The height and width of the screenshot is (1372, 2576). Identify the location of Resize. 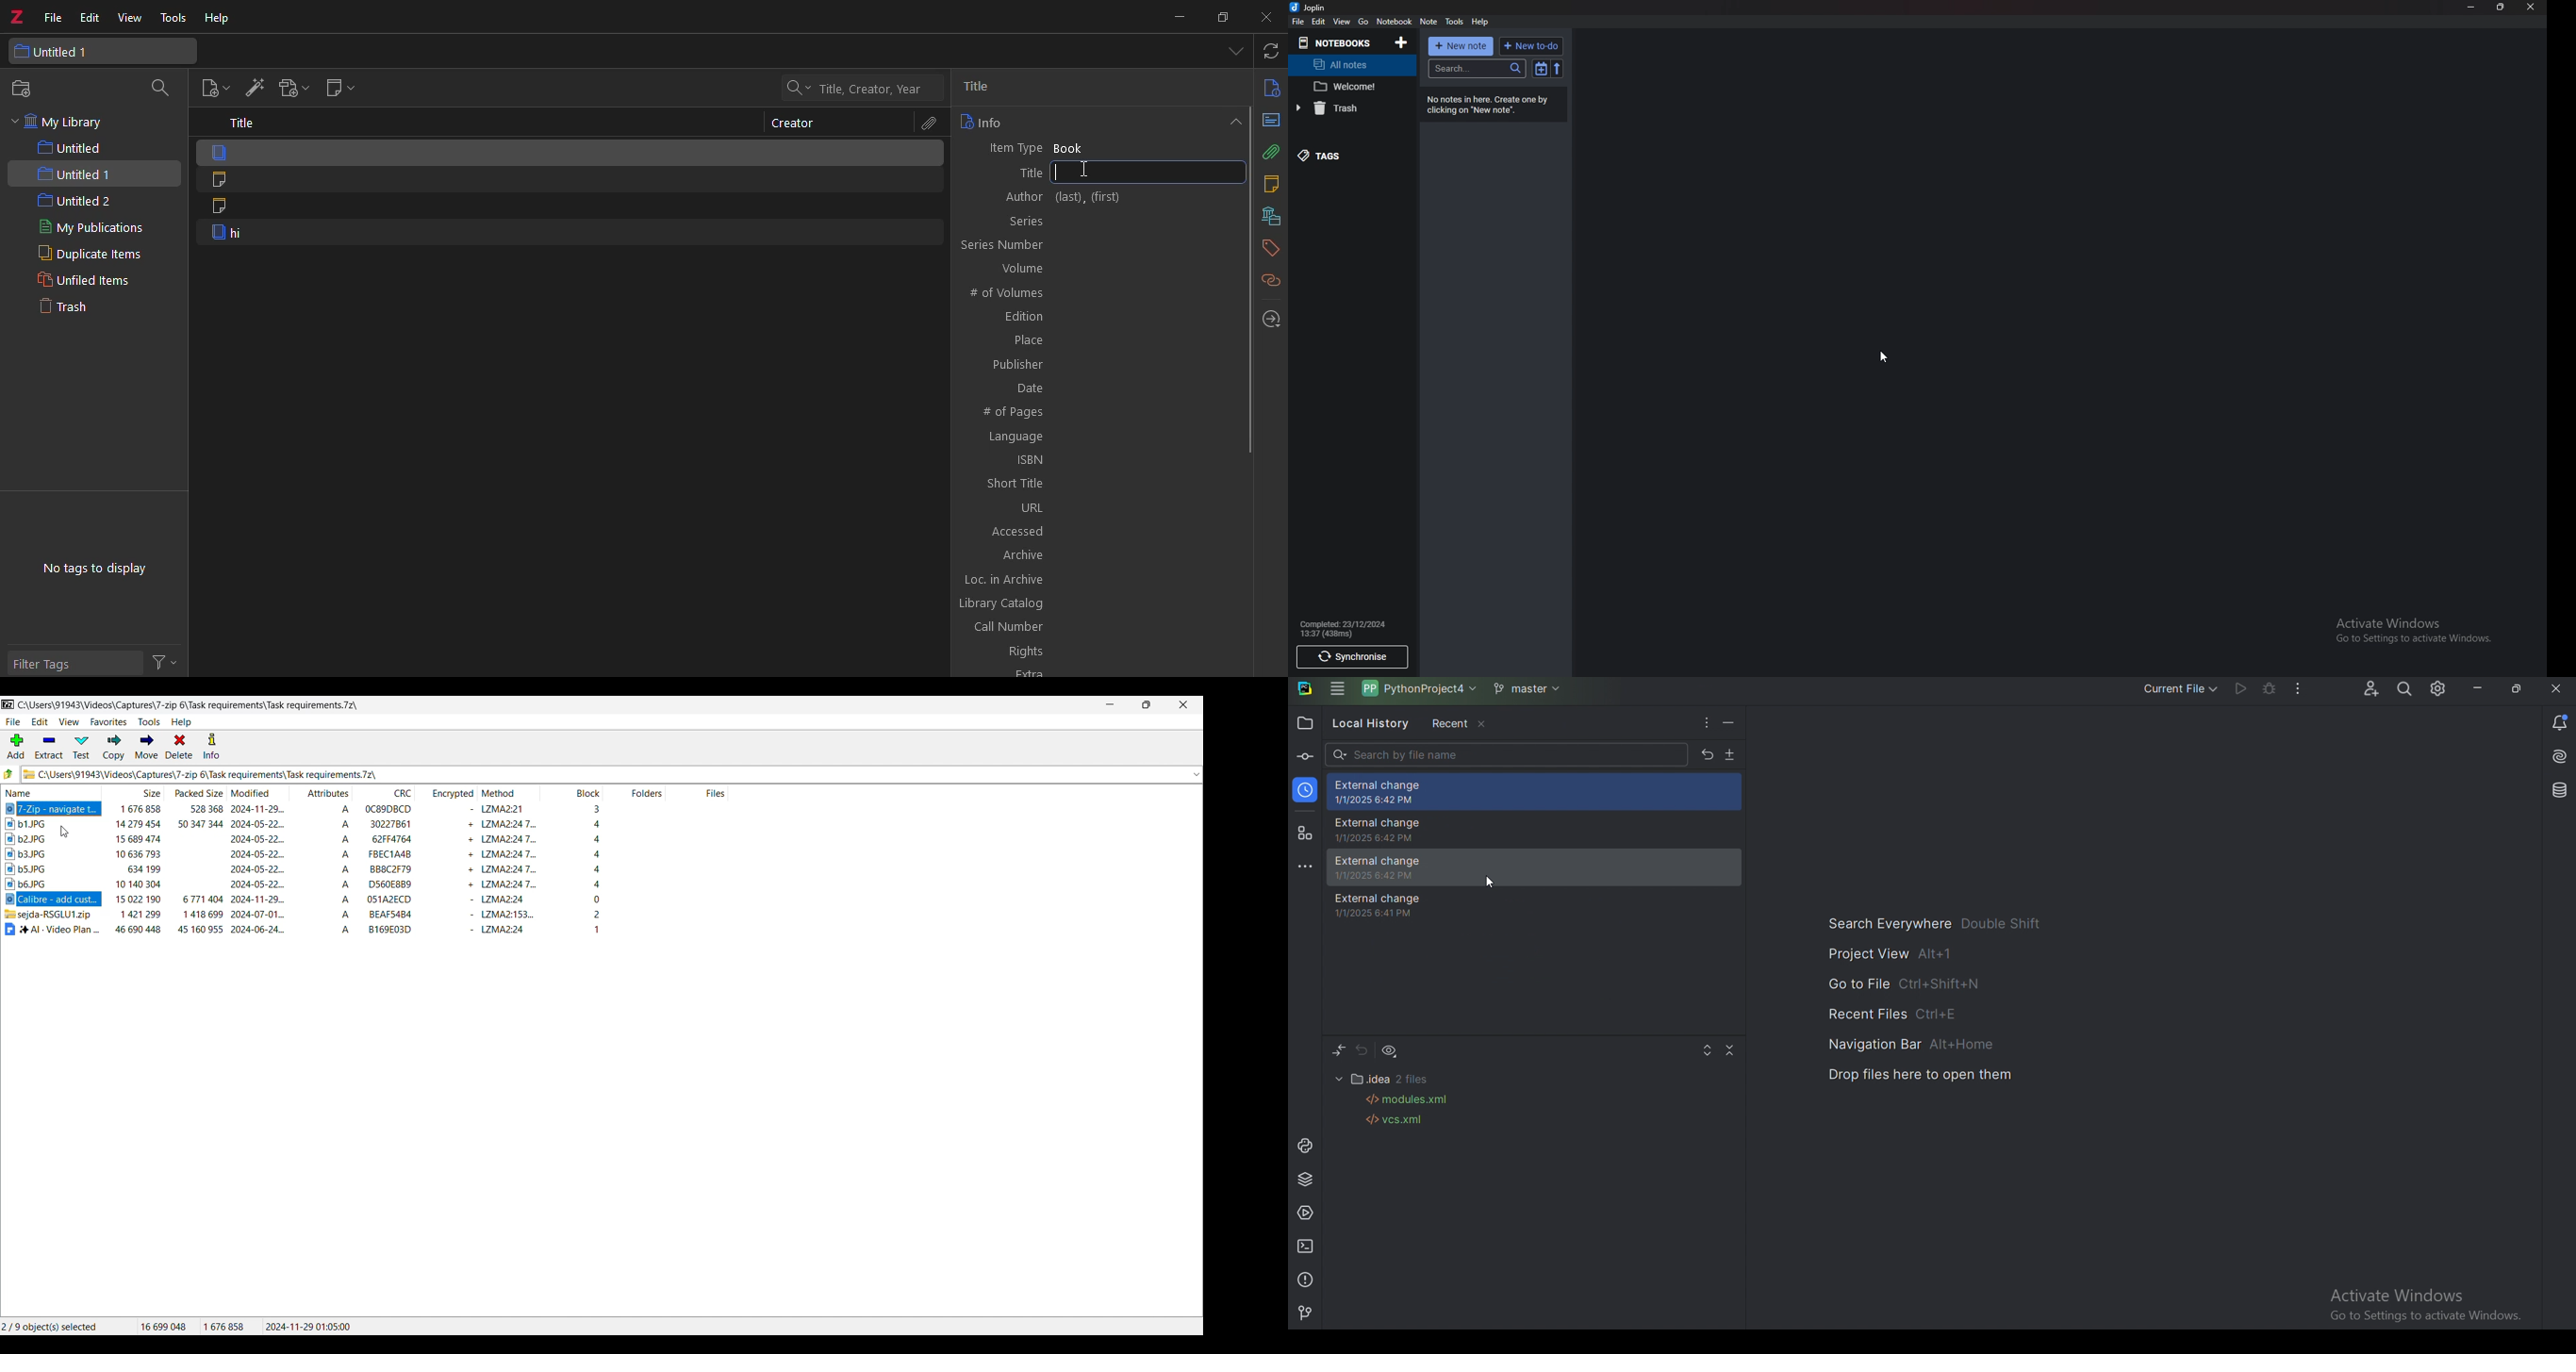
(2499, 8).